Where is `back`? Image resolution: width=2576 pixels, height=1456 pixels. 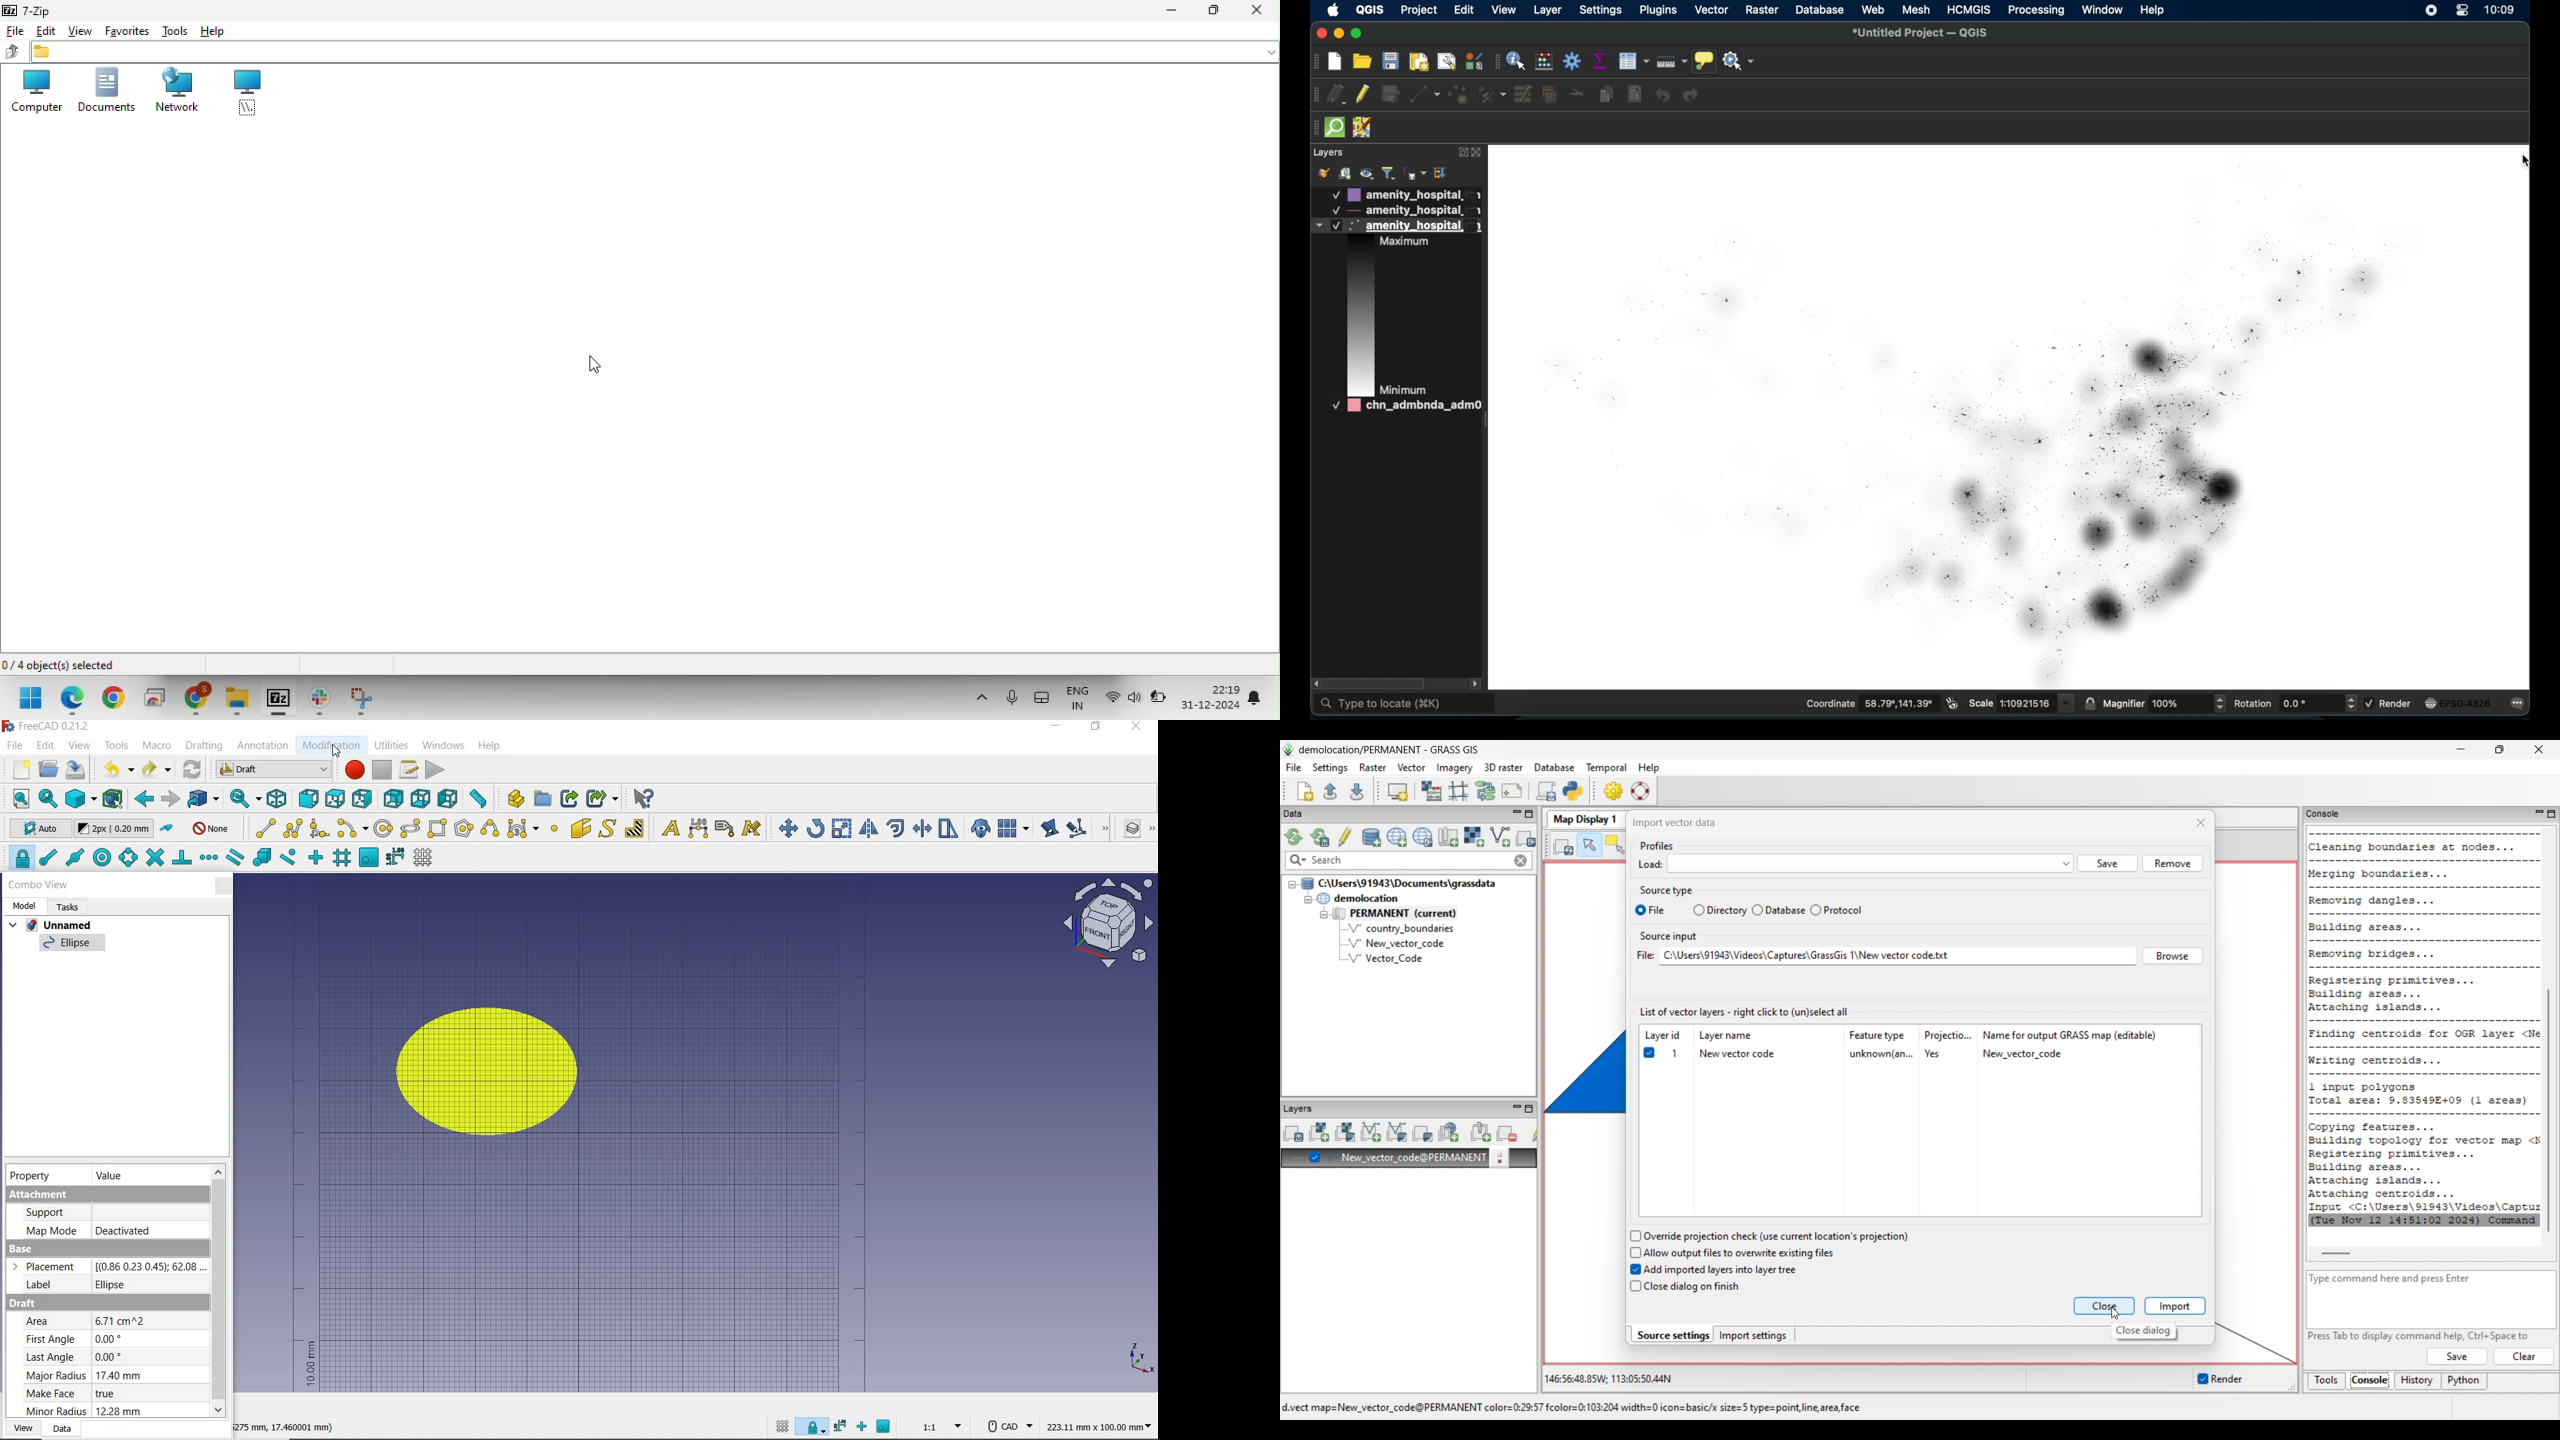 back is located at coordinates (142, 799).